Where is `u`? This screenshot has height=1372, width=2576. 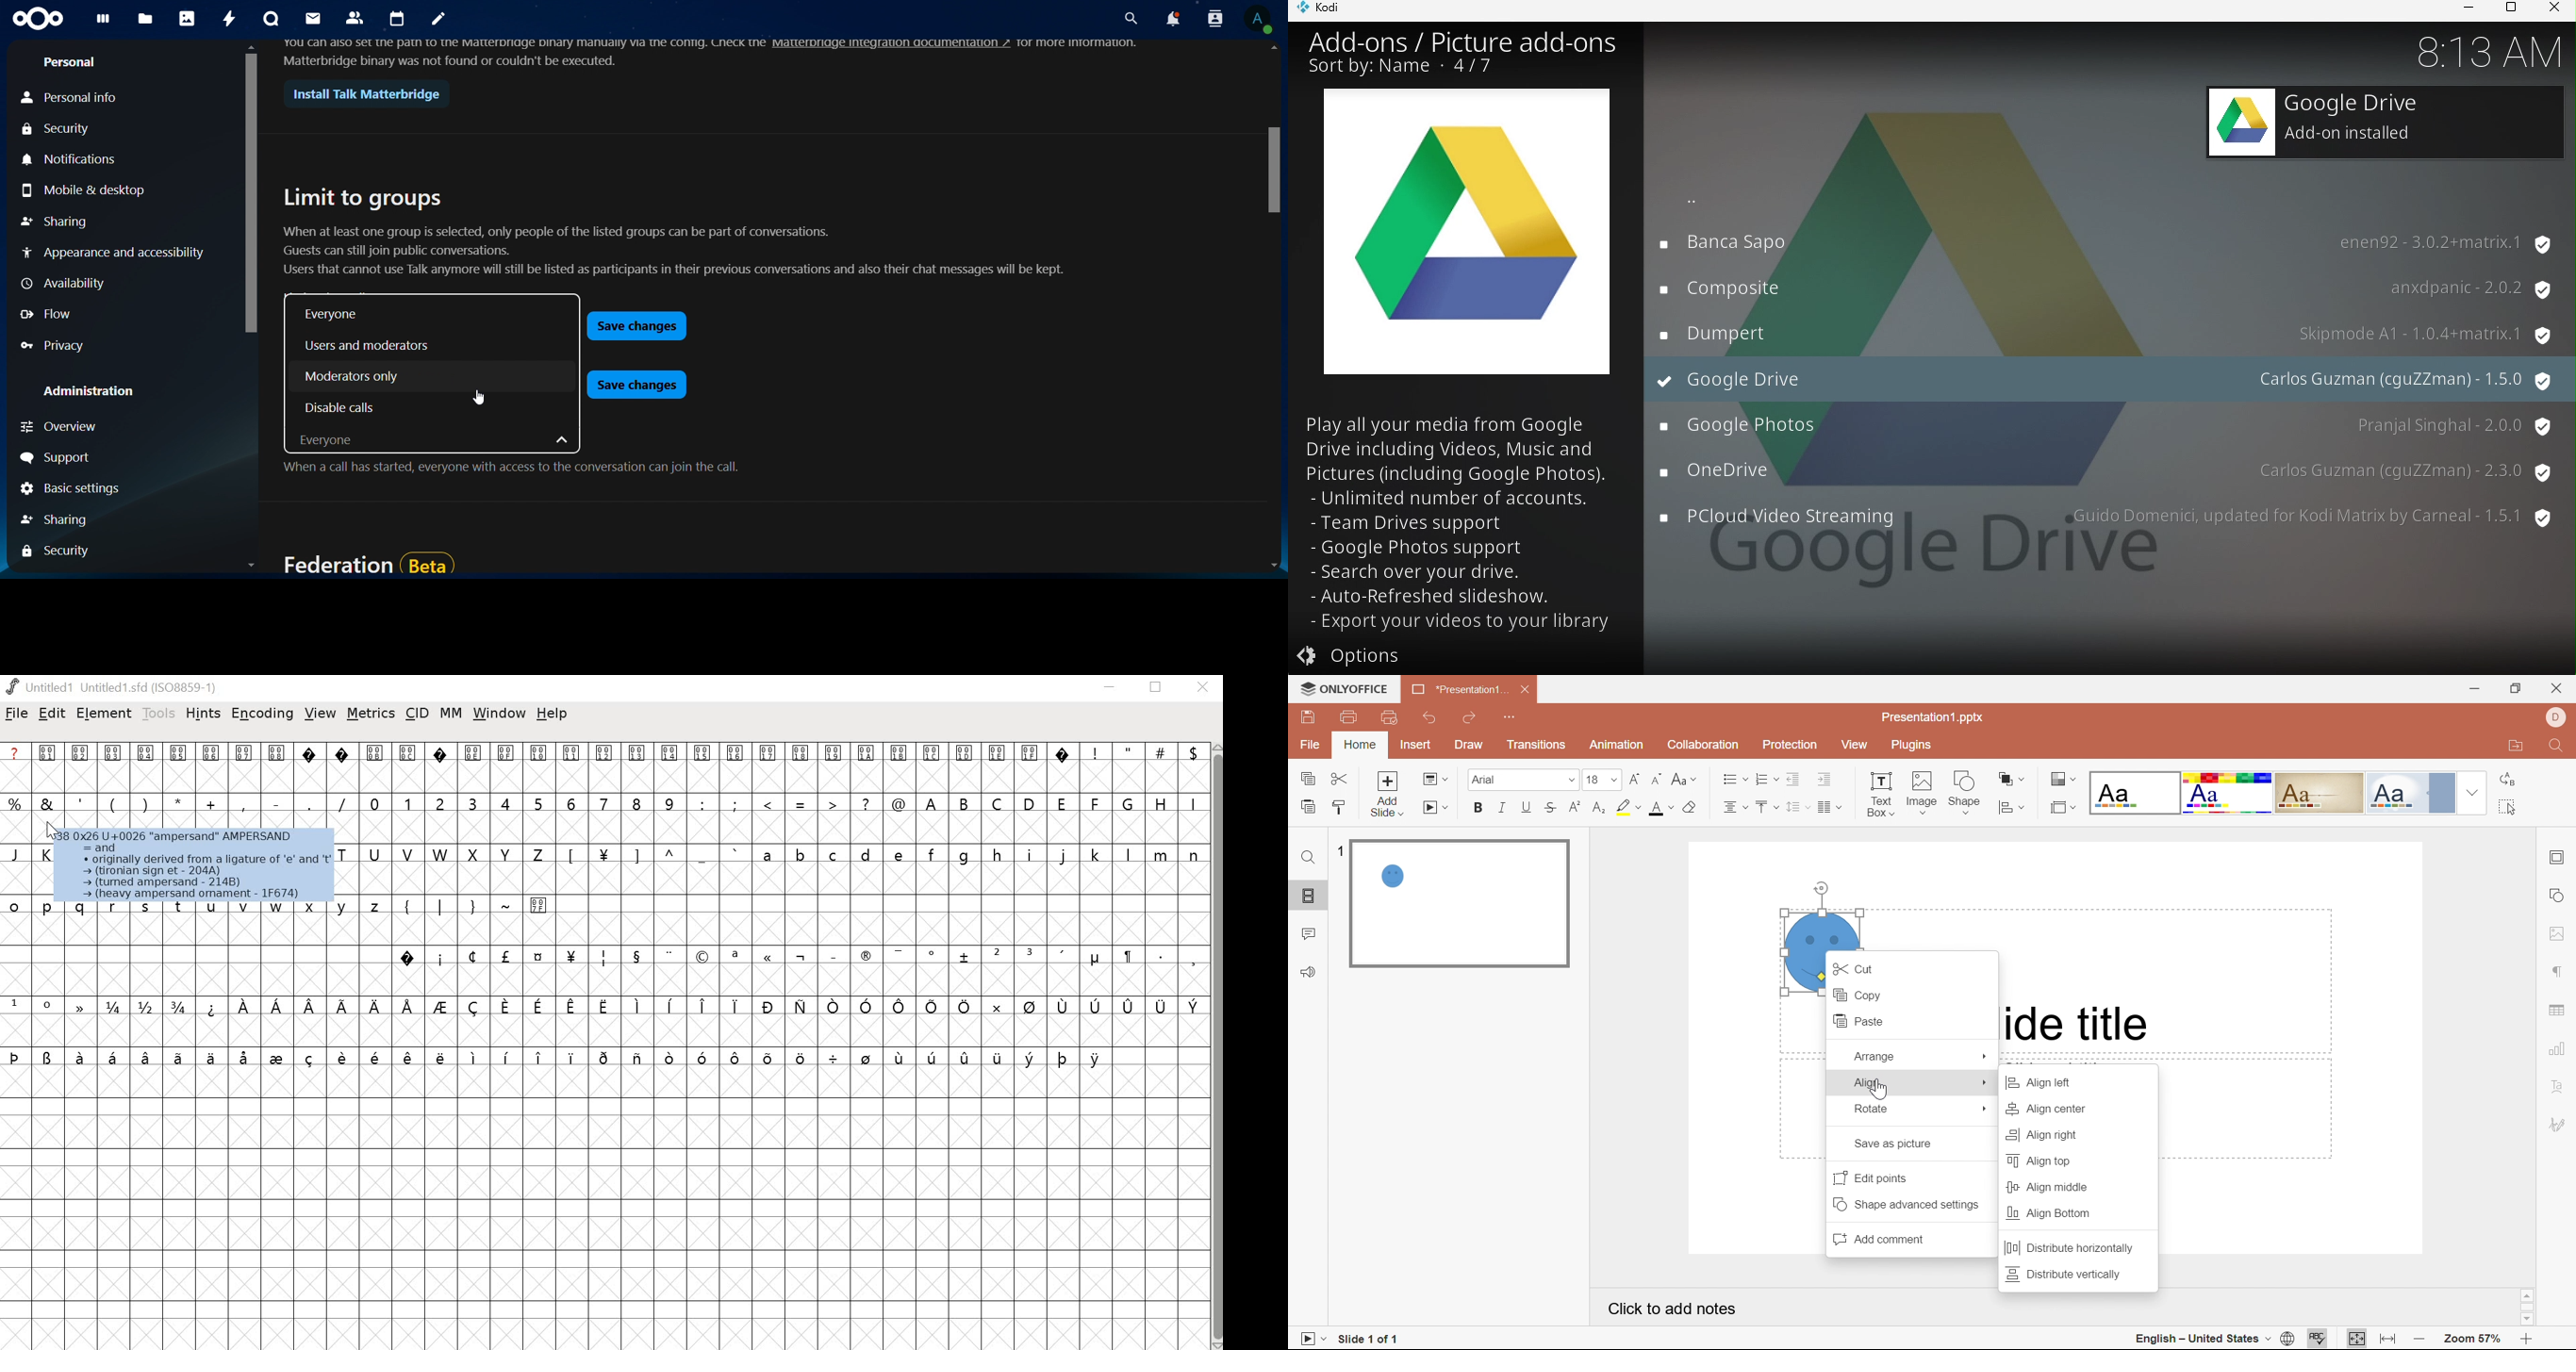
u is located at coordinates (213, 907).